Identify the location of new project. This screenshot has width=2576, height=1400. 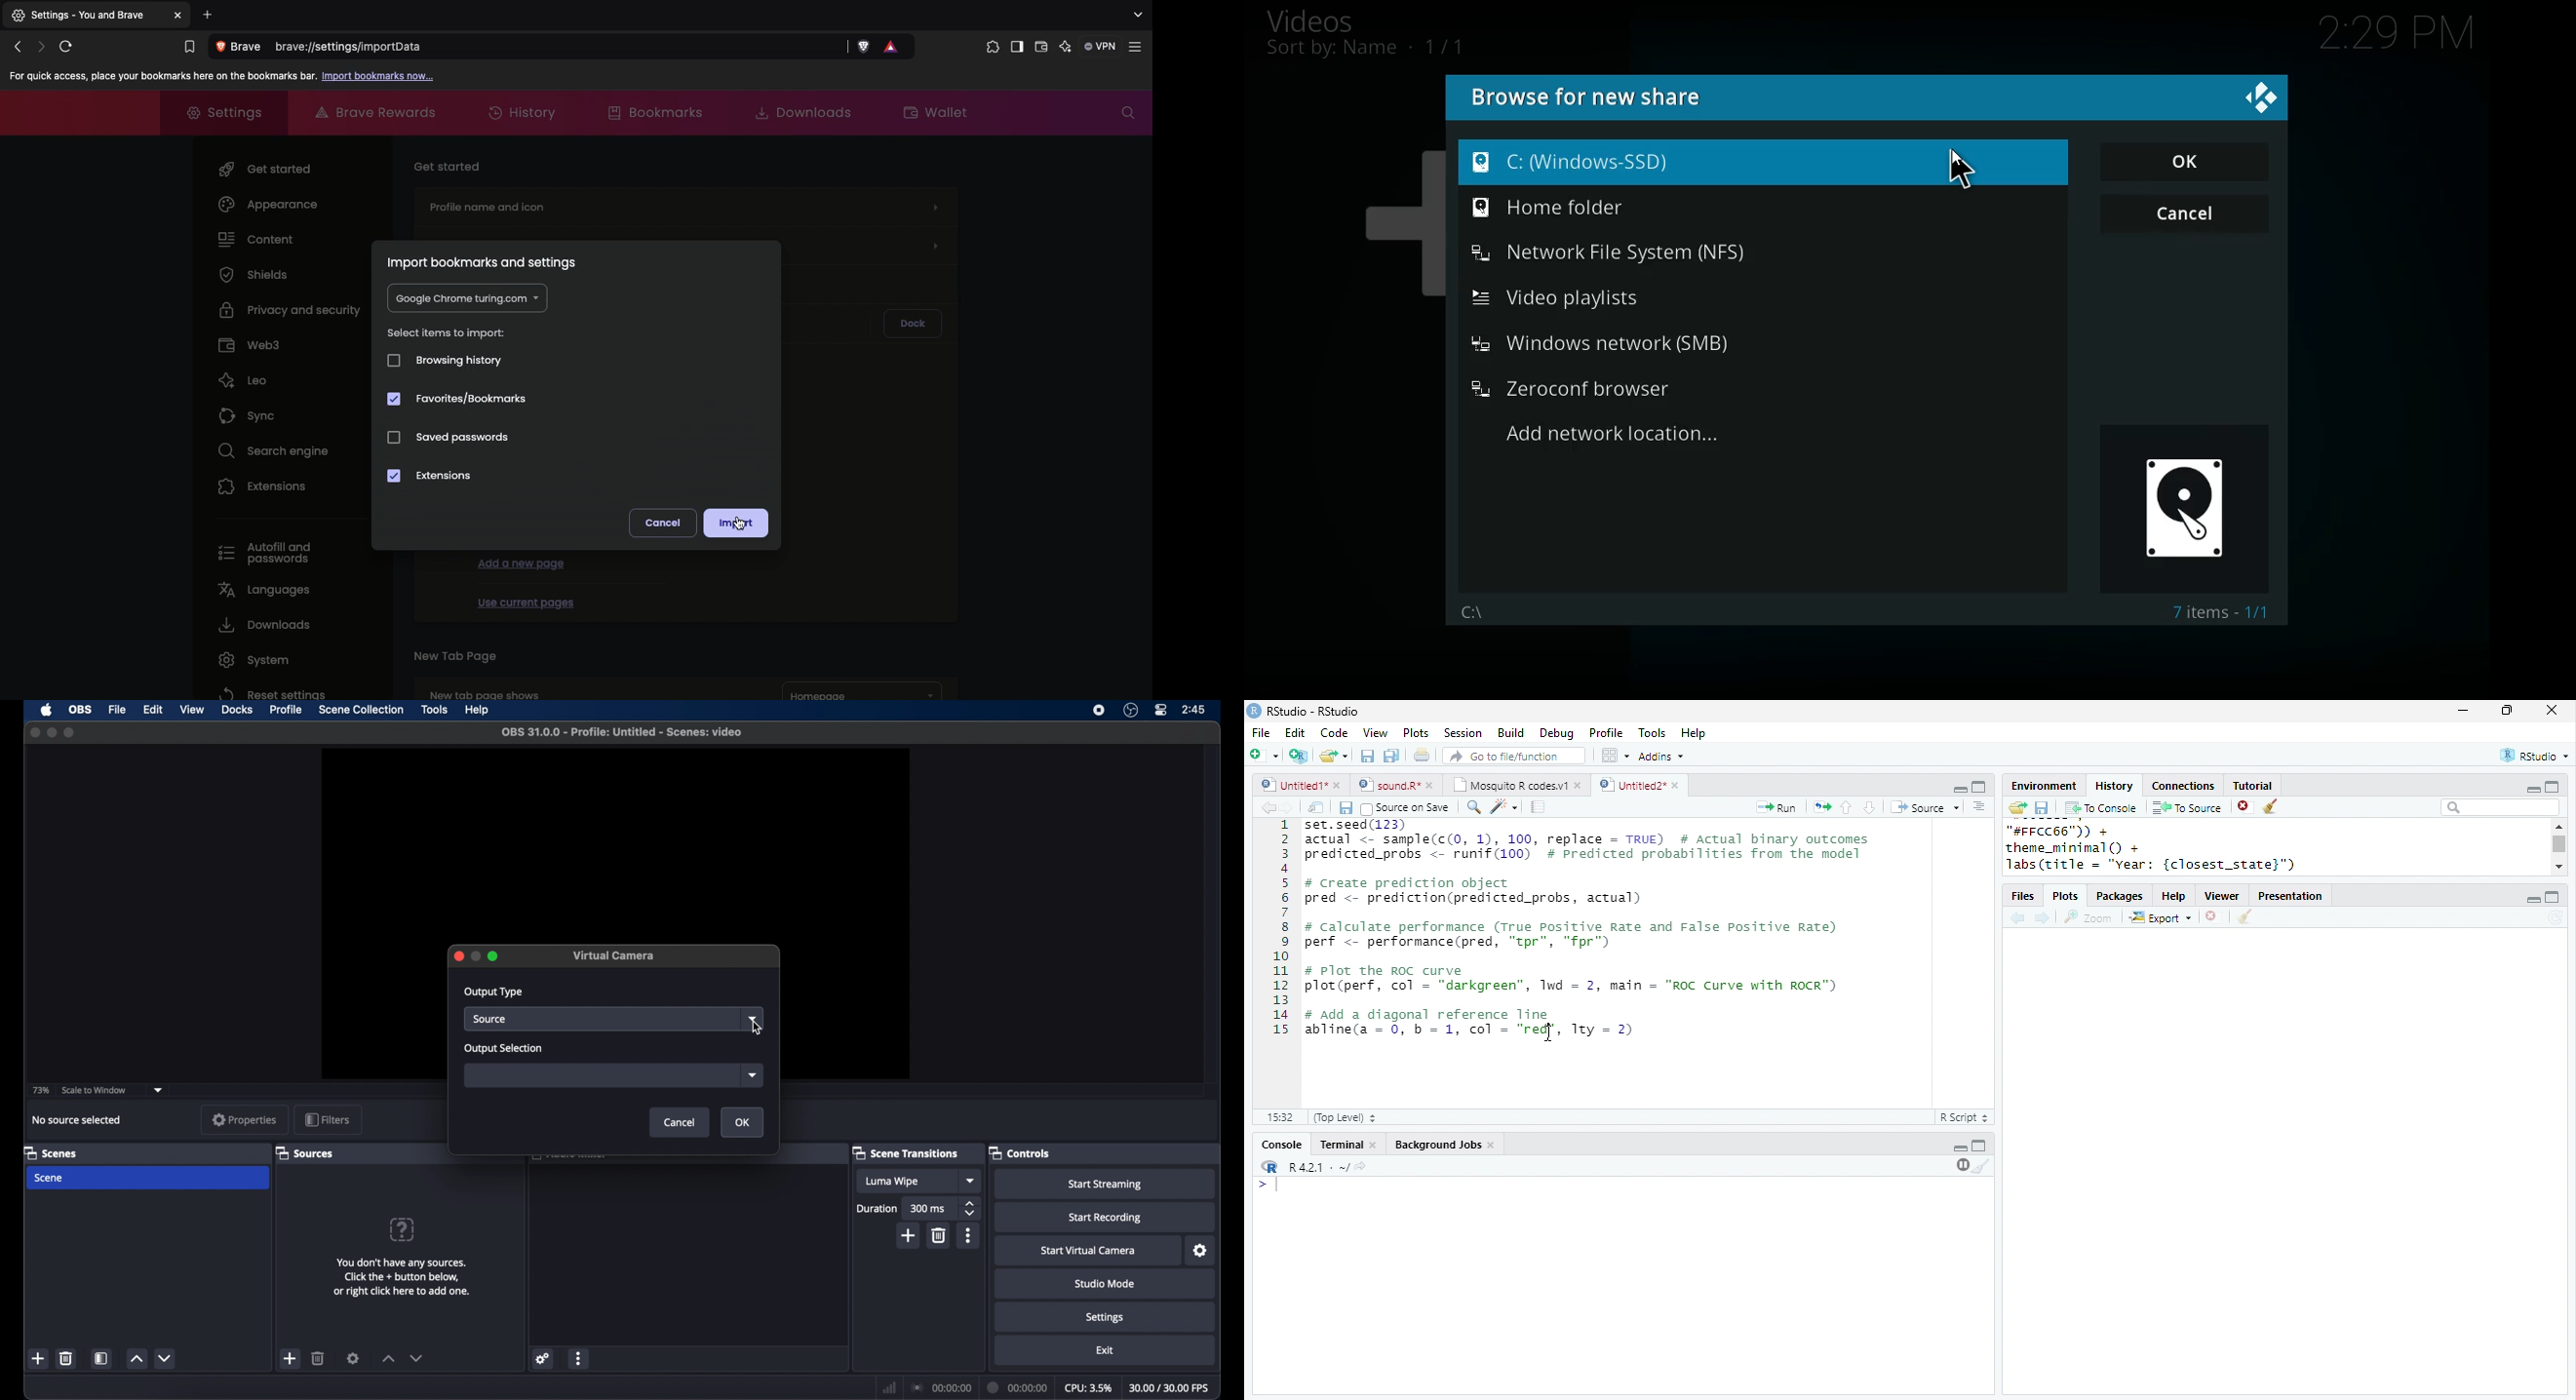
(1300, 756).